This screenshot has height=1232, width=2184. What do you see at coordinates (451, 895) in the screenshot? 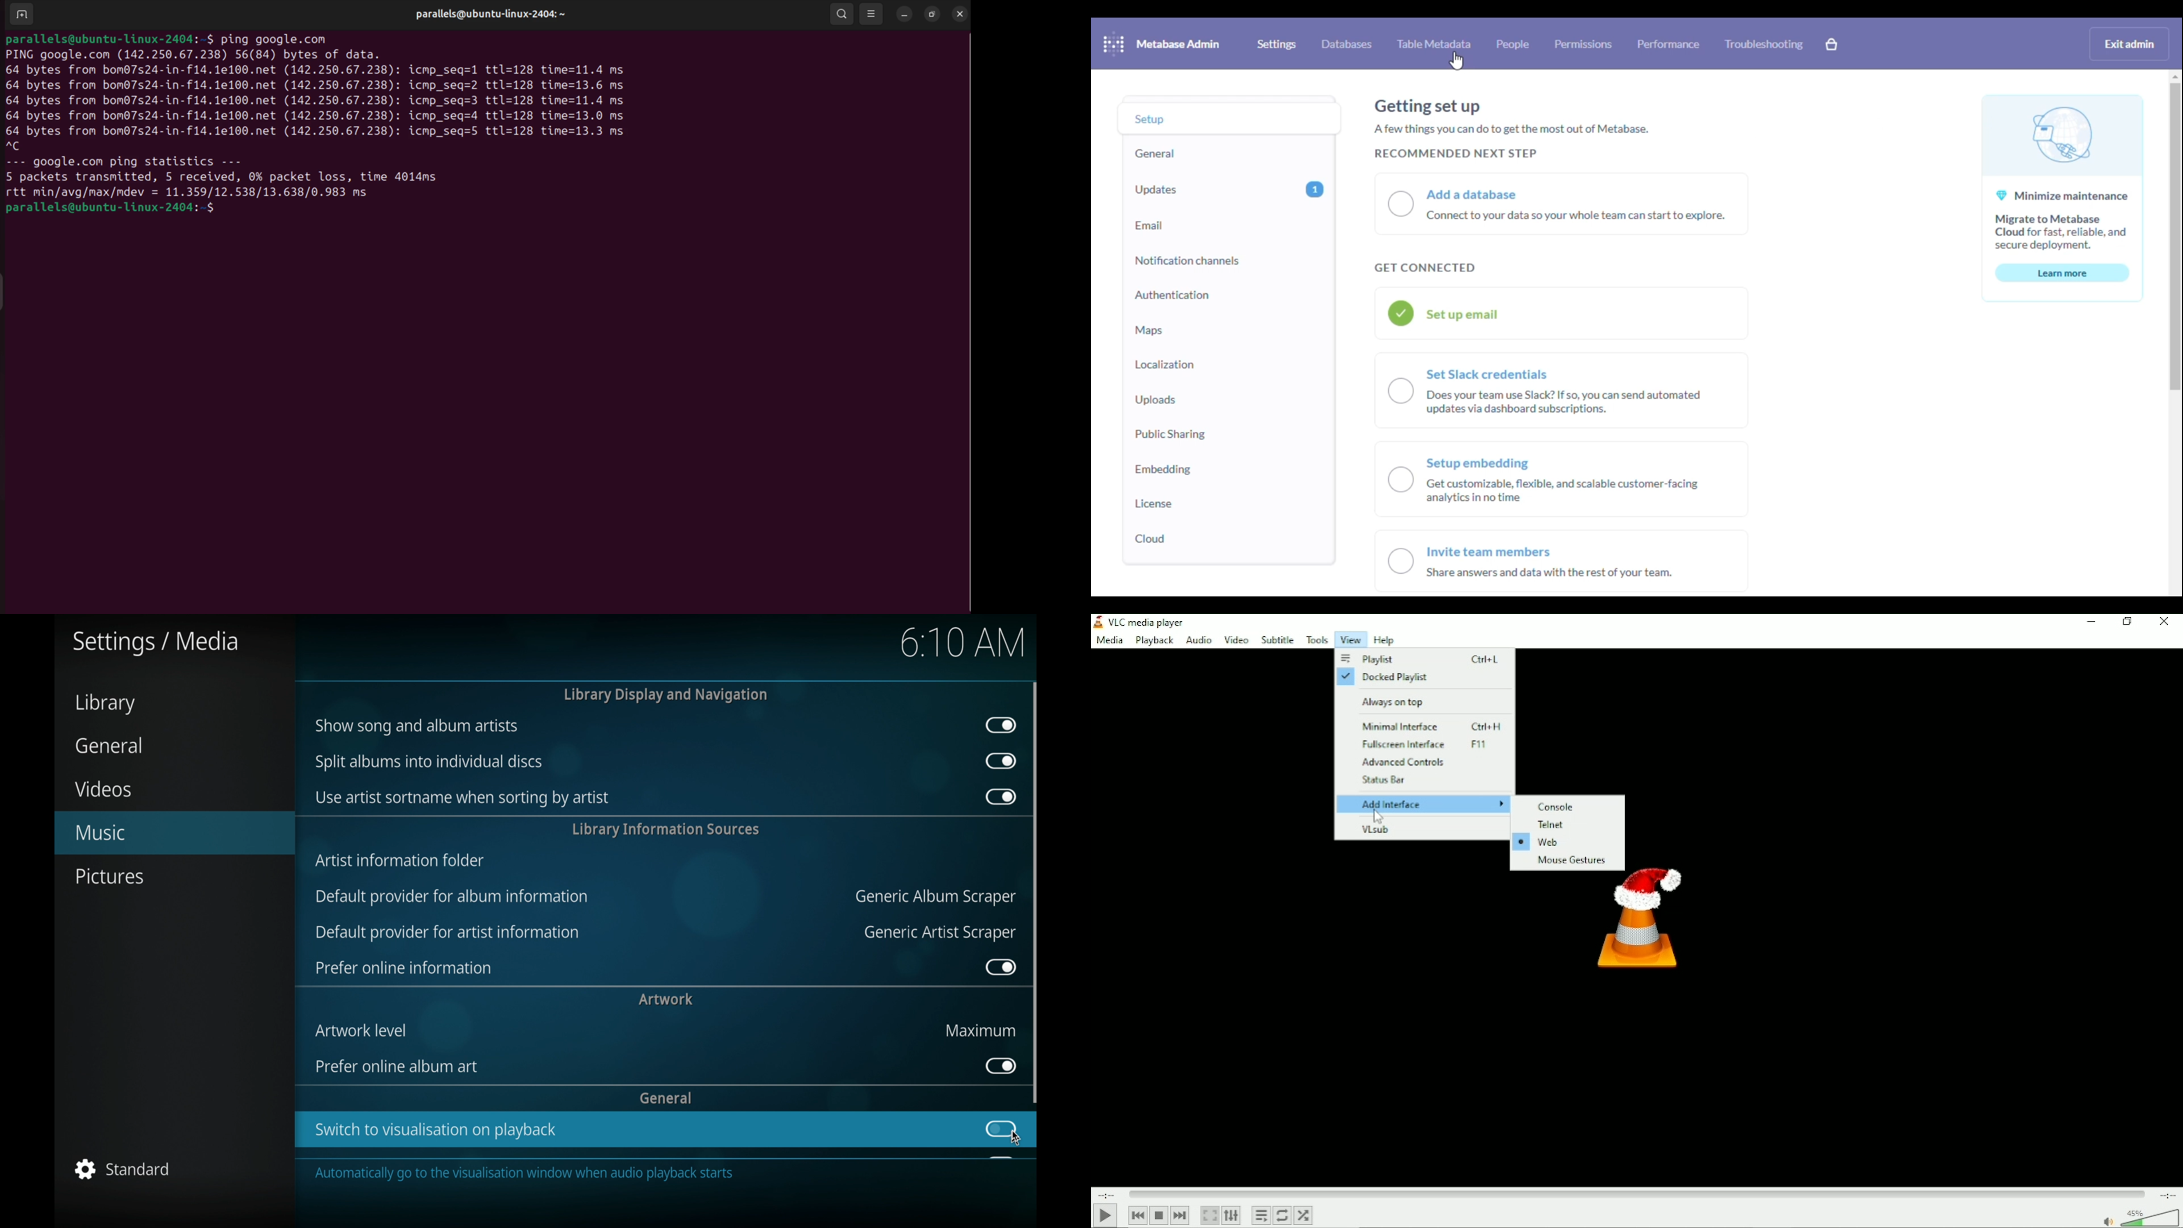
I see `default provider for album information` at bounding box center [451, 895].